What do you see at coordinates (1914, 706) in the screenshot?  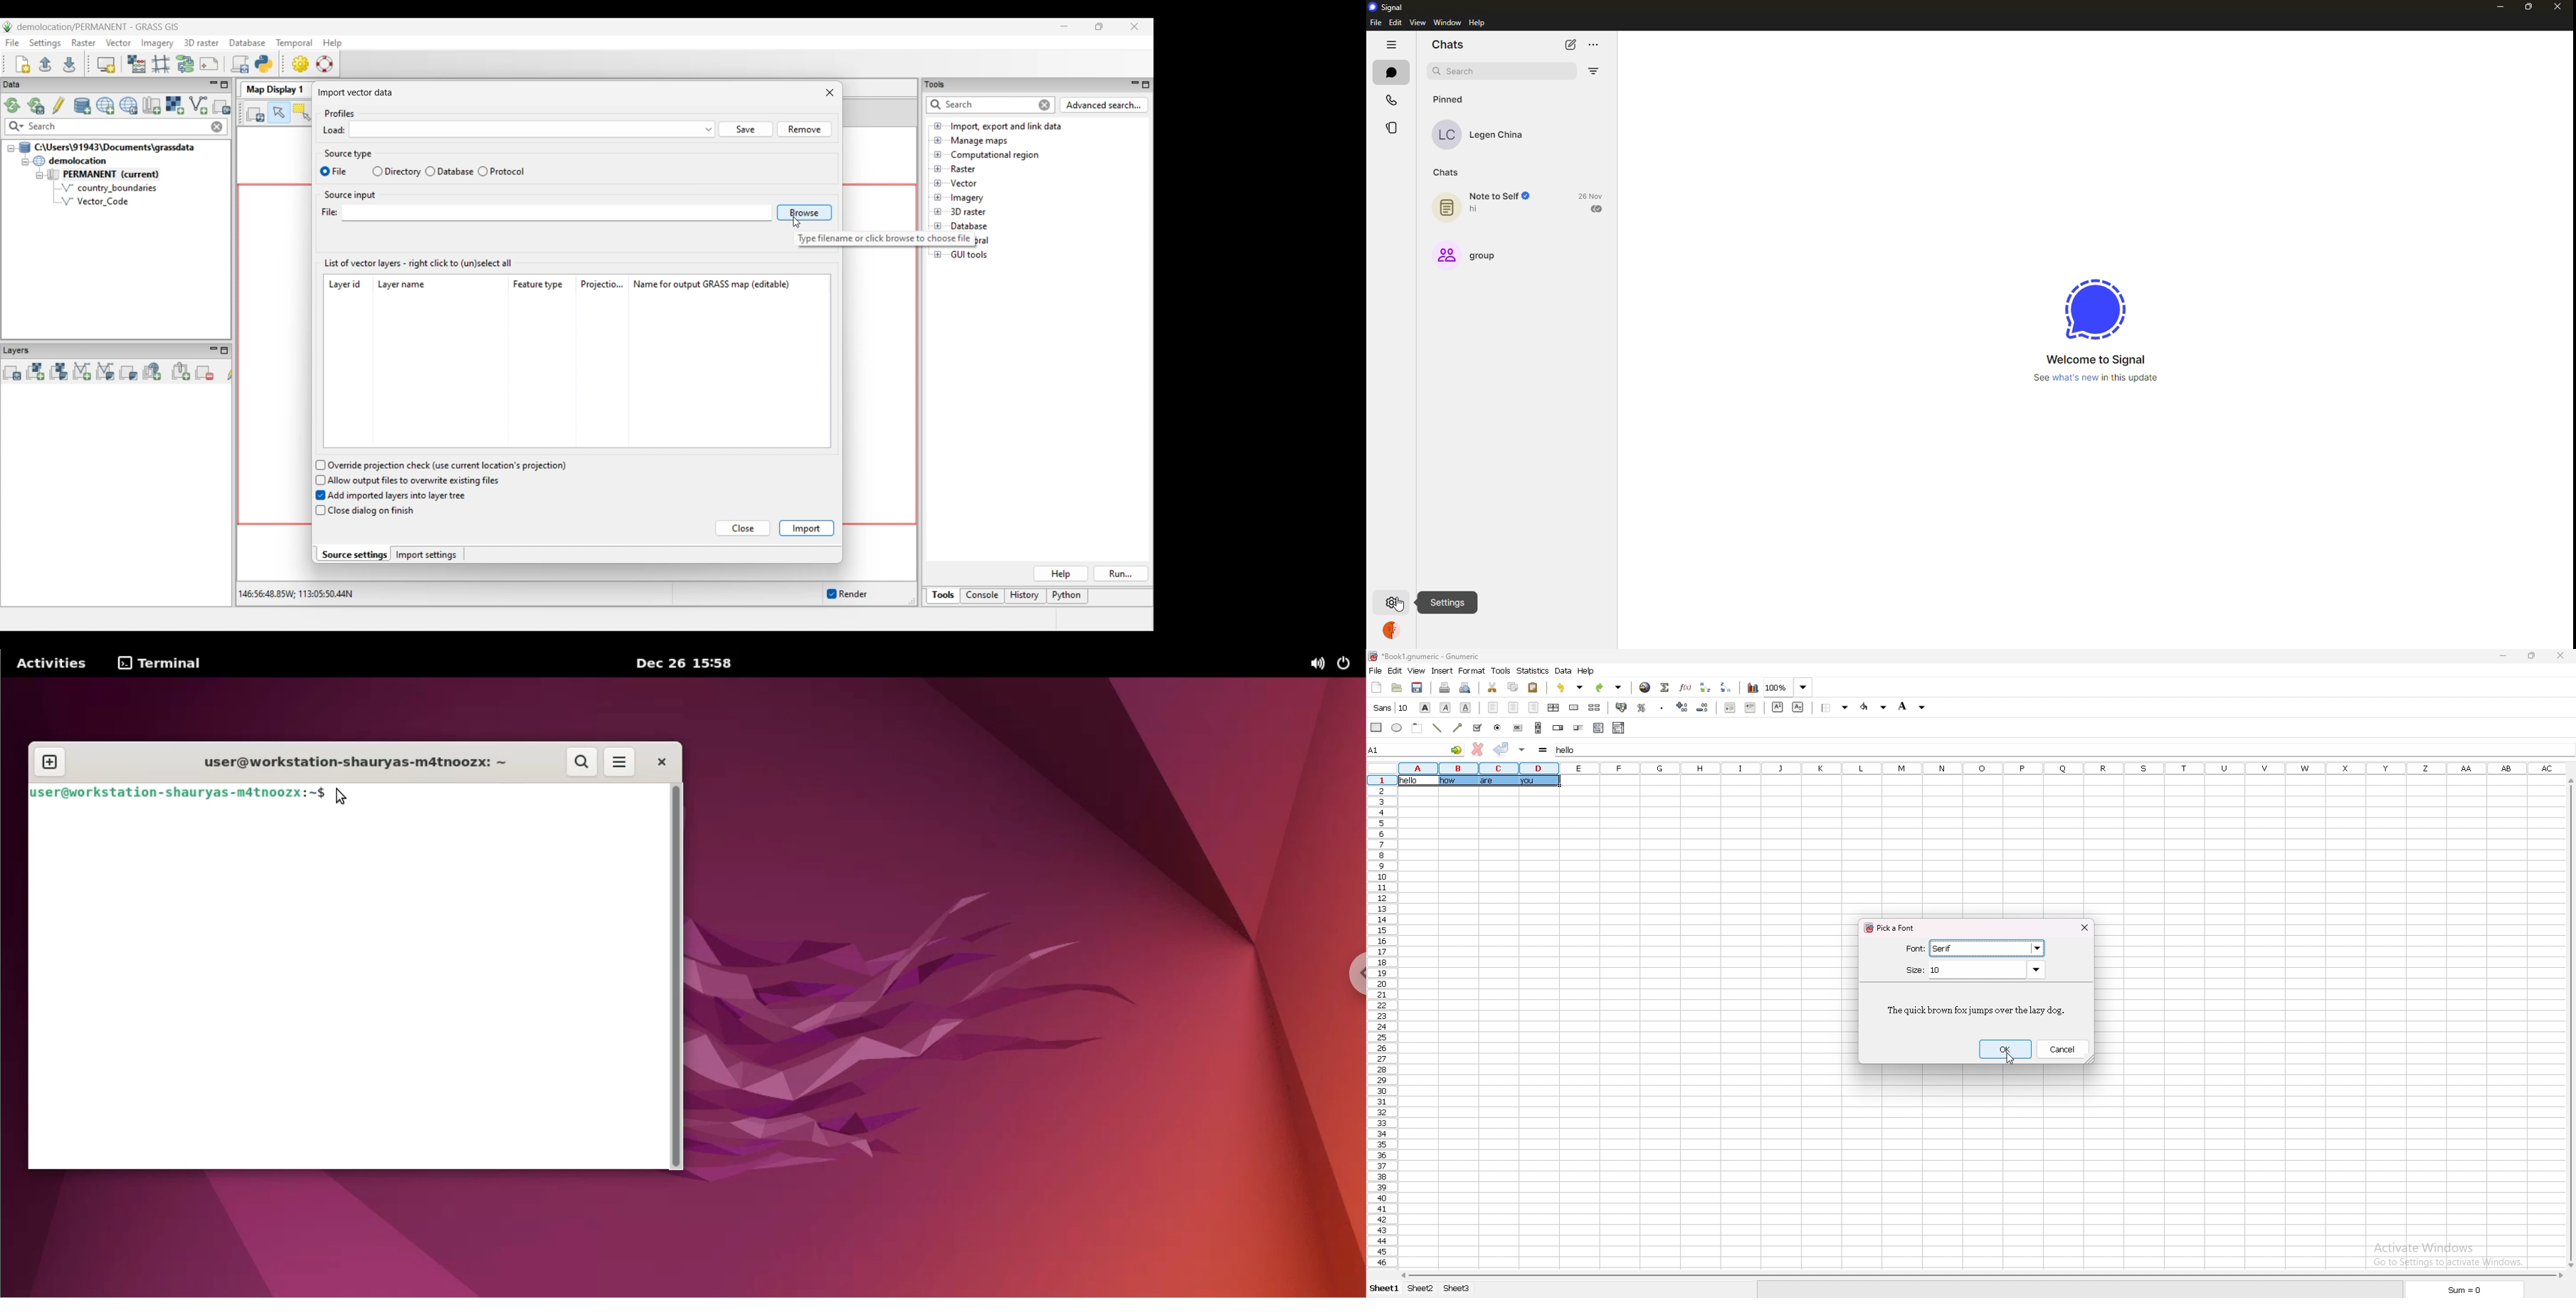 I see `background` at bounding box center [1914, 706].